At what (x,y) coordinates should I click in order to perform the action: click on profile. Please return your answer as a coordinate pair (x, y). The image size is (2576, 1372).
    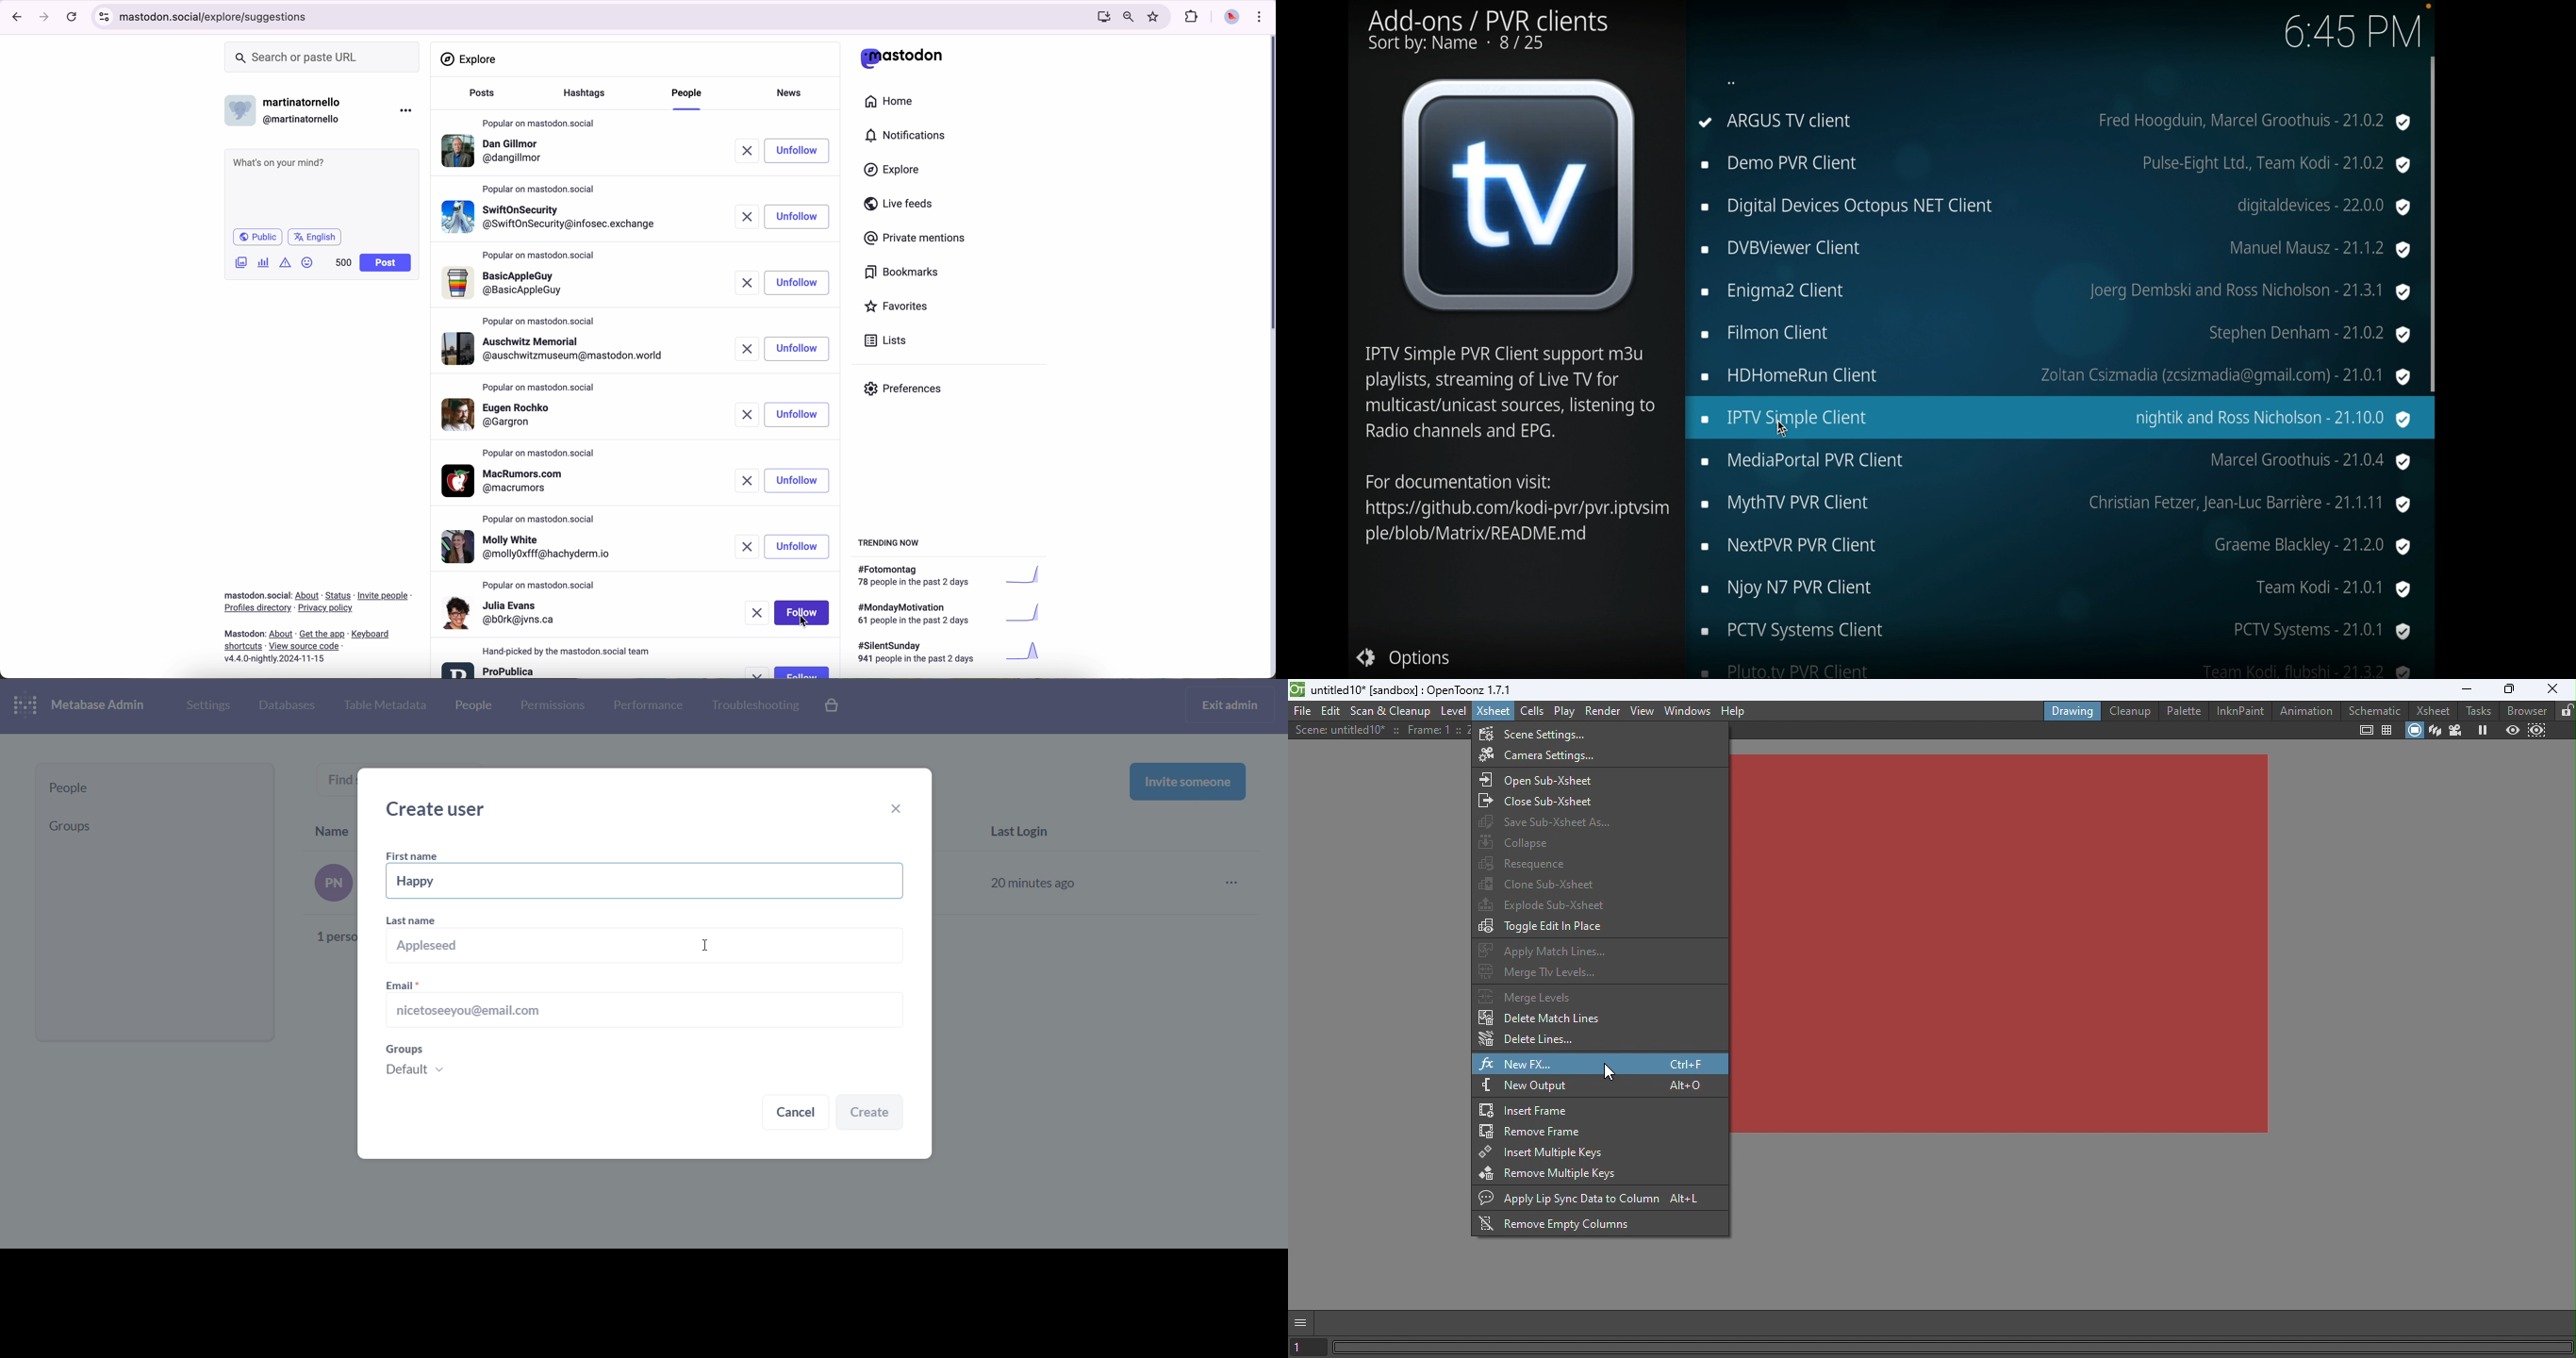
    Looking at the image, I should click on (502, 612).